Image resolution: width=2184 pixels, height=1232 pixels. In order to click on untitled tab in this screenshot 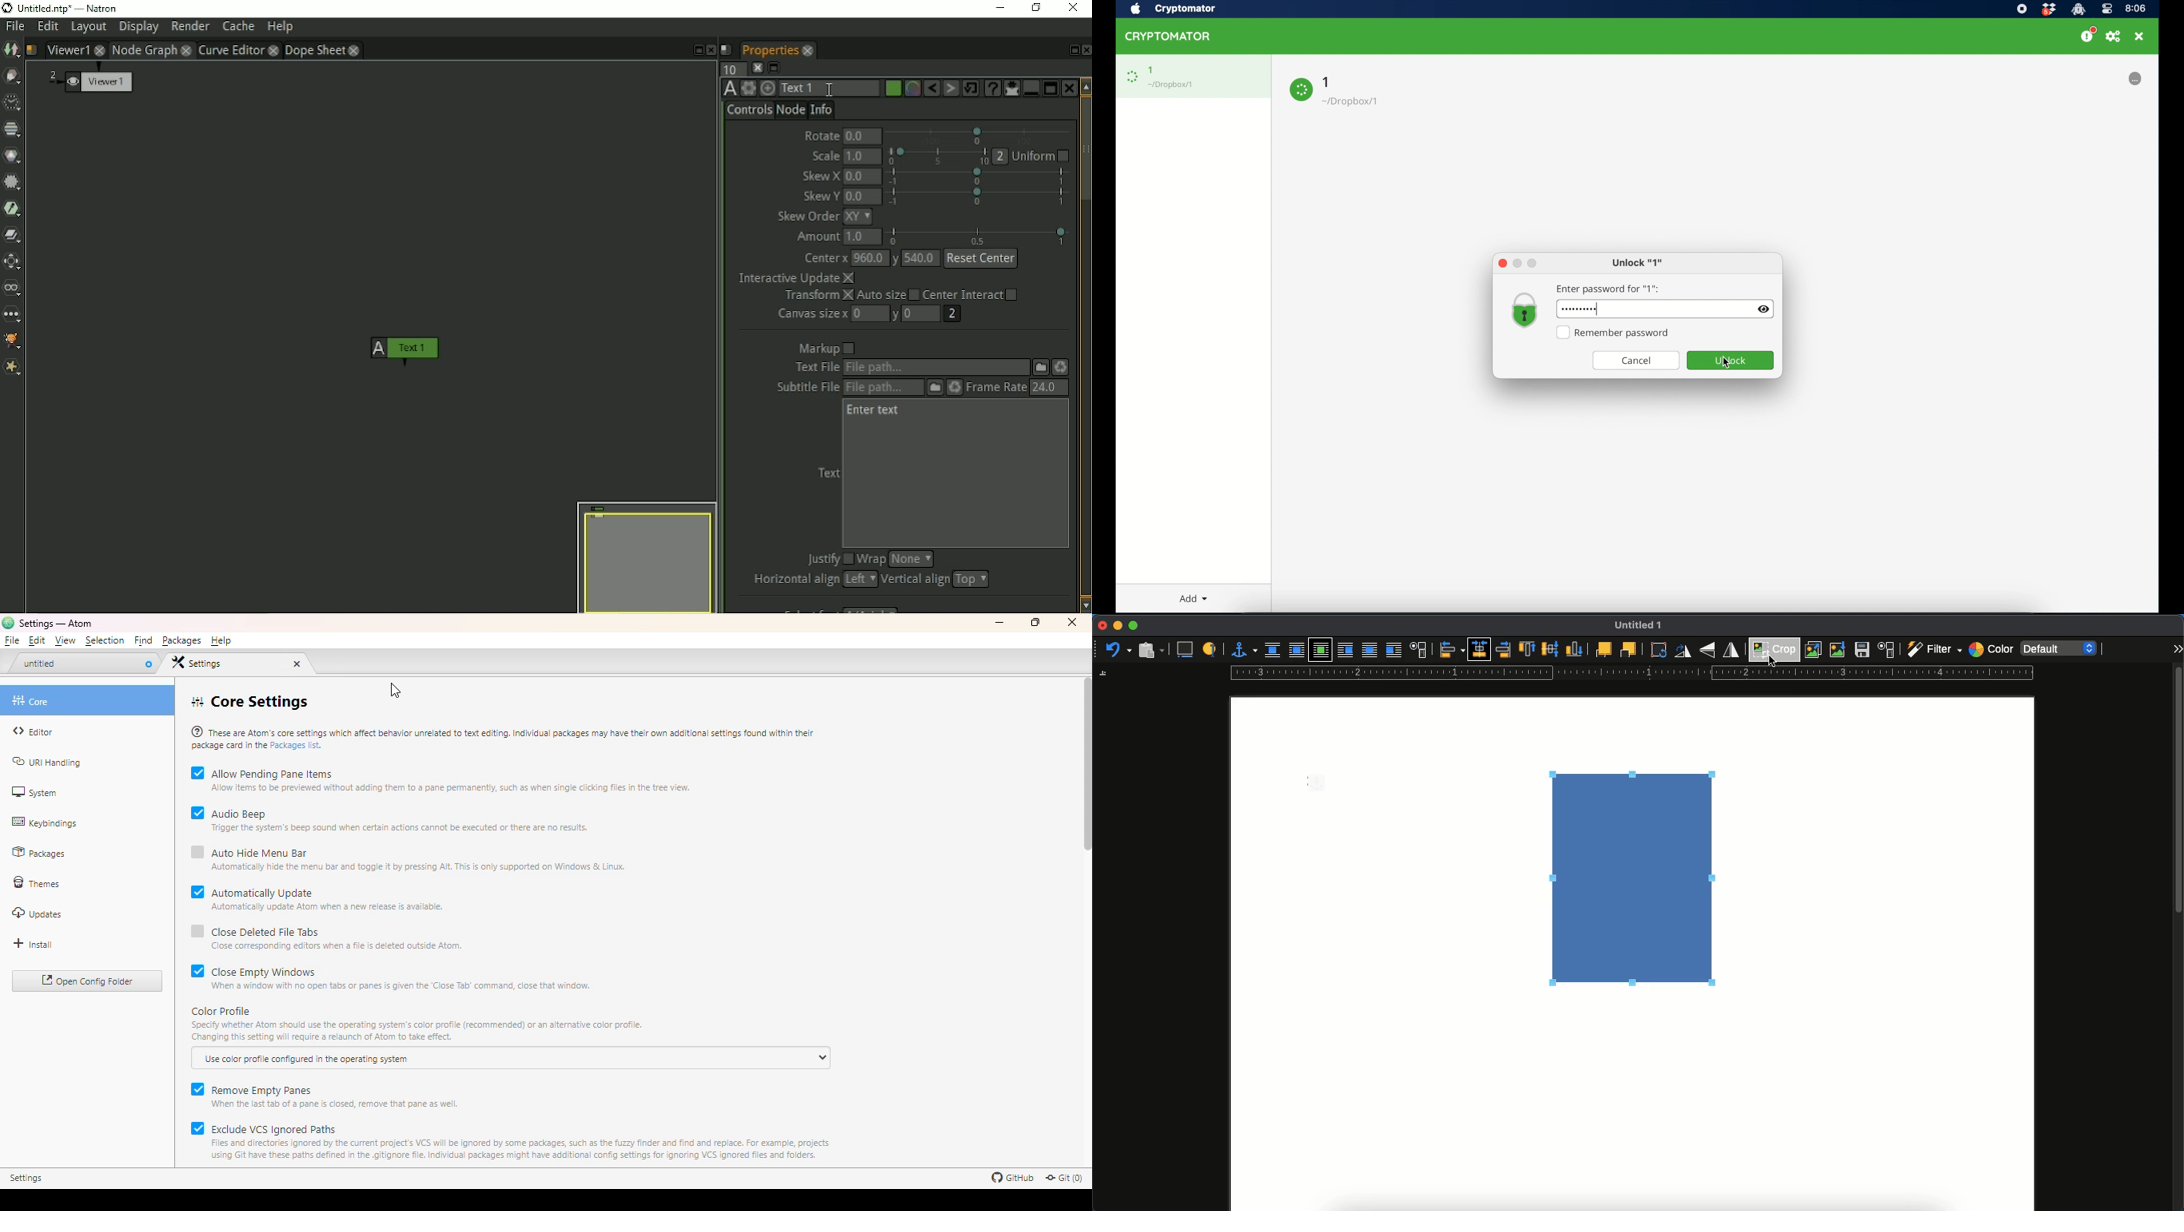, I will do `click(78, 664)`.